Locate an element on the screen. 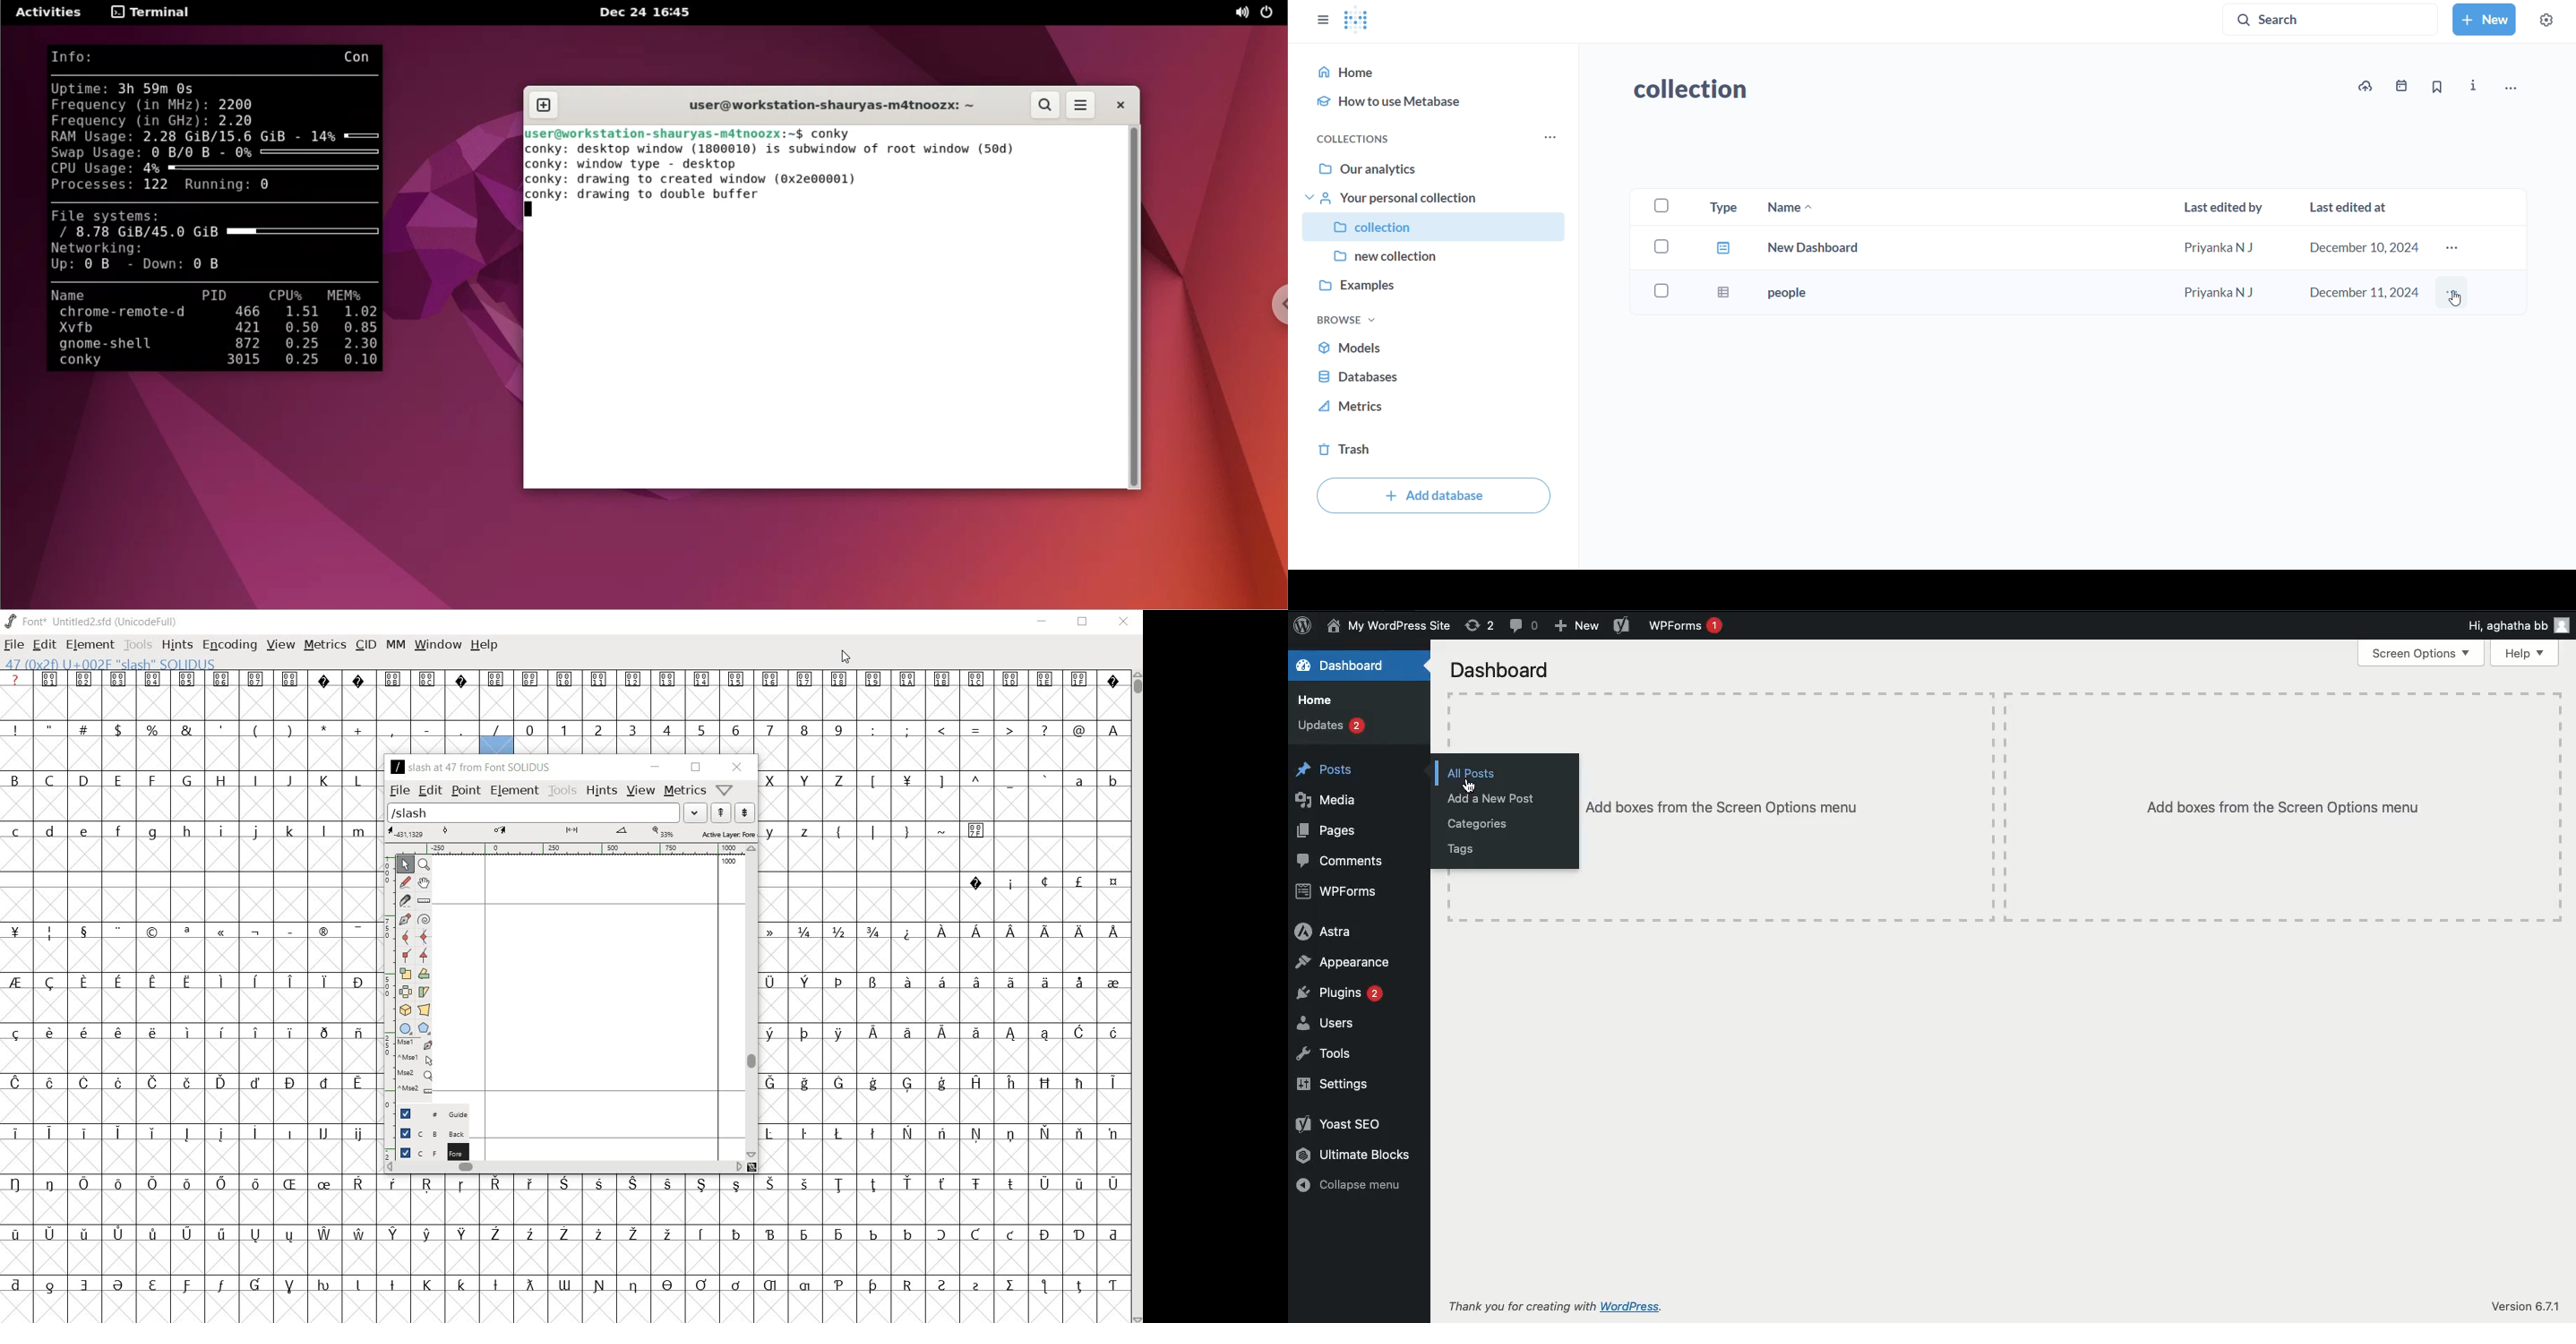 The image size is (2576, 1344). Add boxes from the Screen options menu is located at coordinates (2283, 810).